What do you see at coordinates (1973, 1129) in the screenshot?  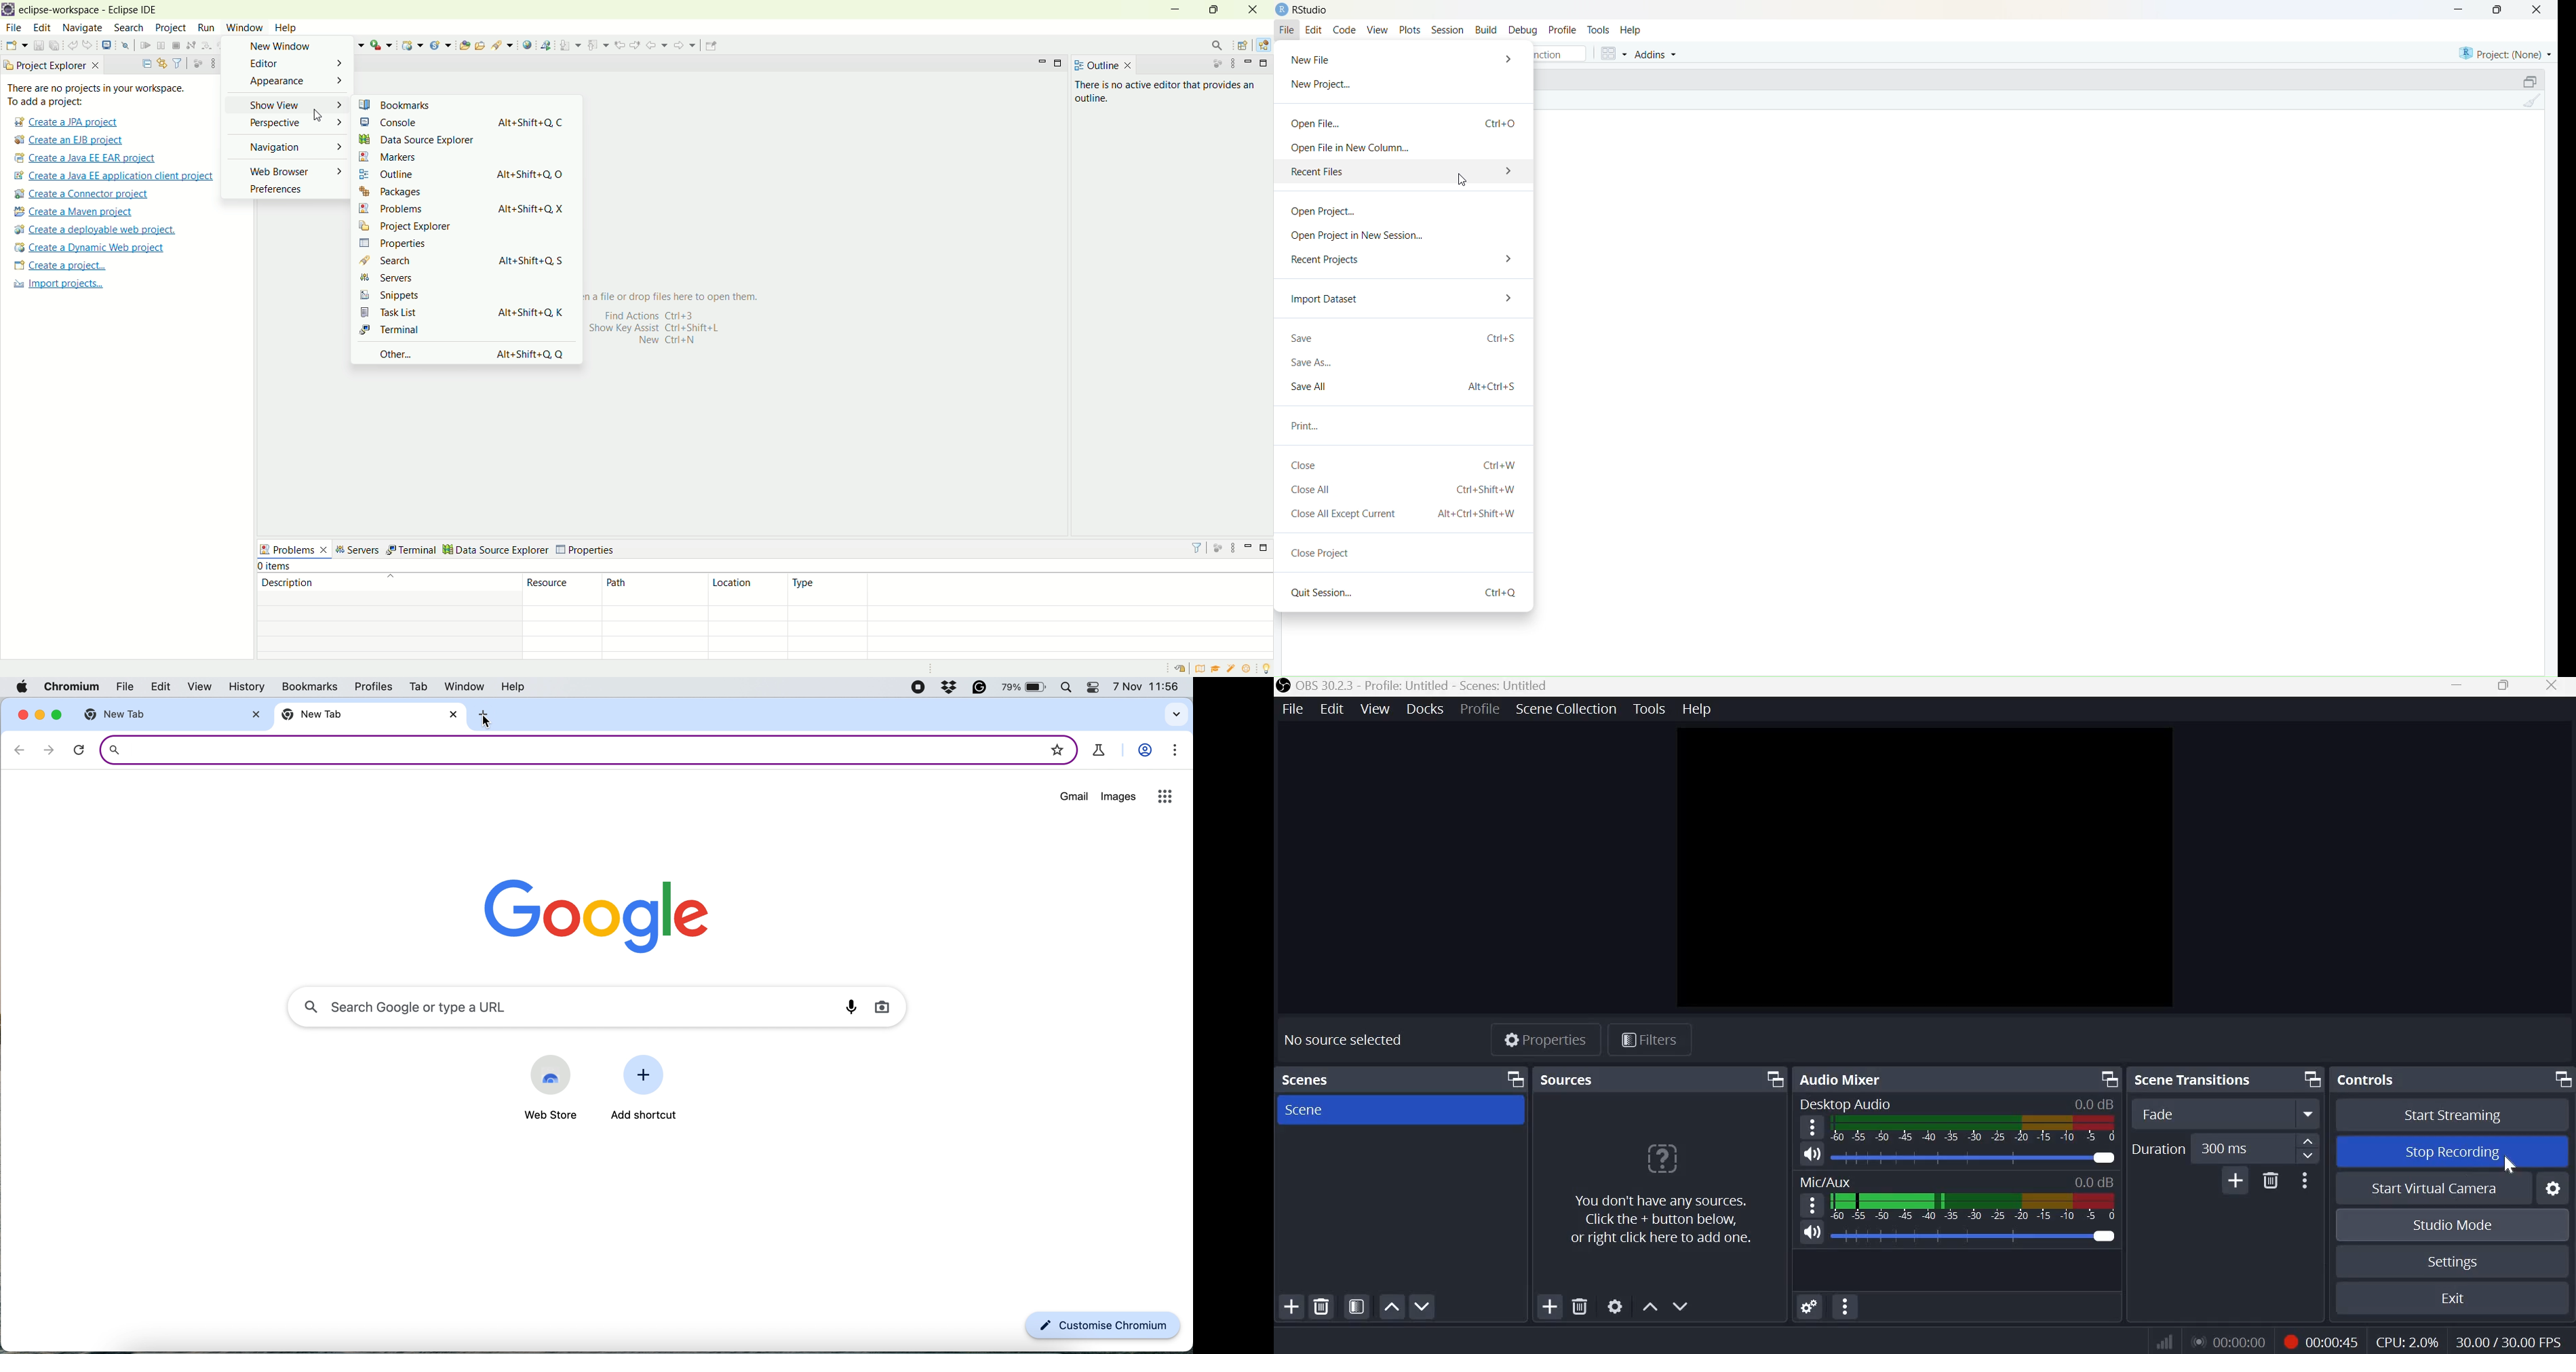 I see `Volume Meter` at bounding box center [1973, 1129].